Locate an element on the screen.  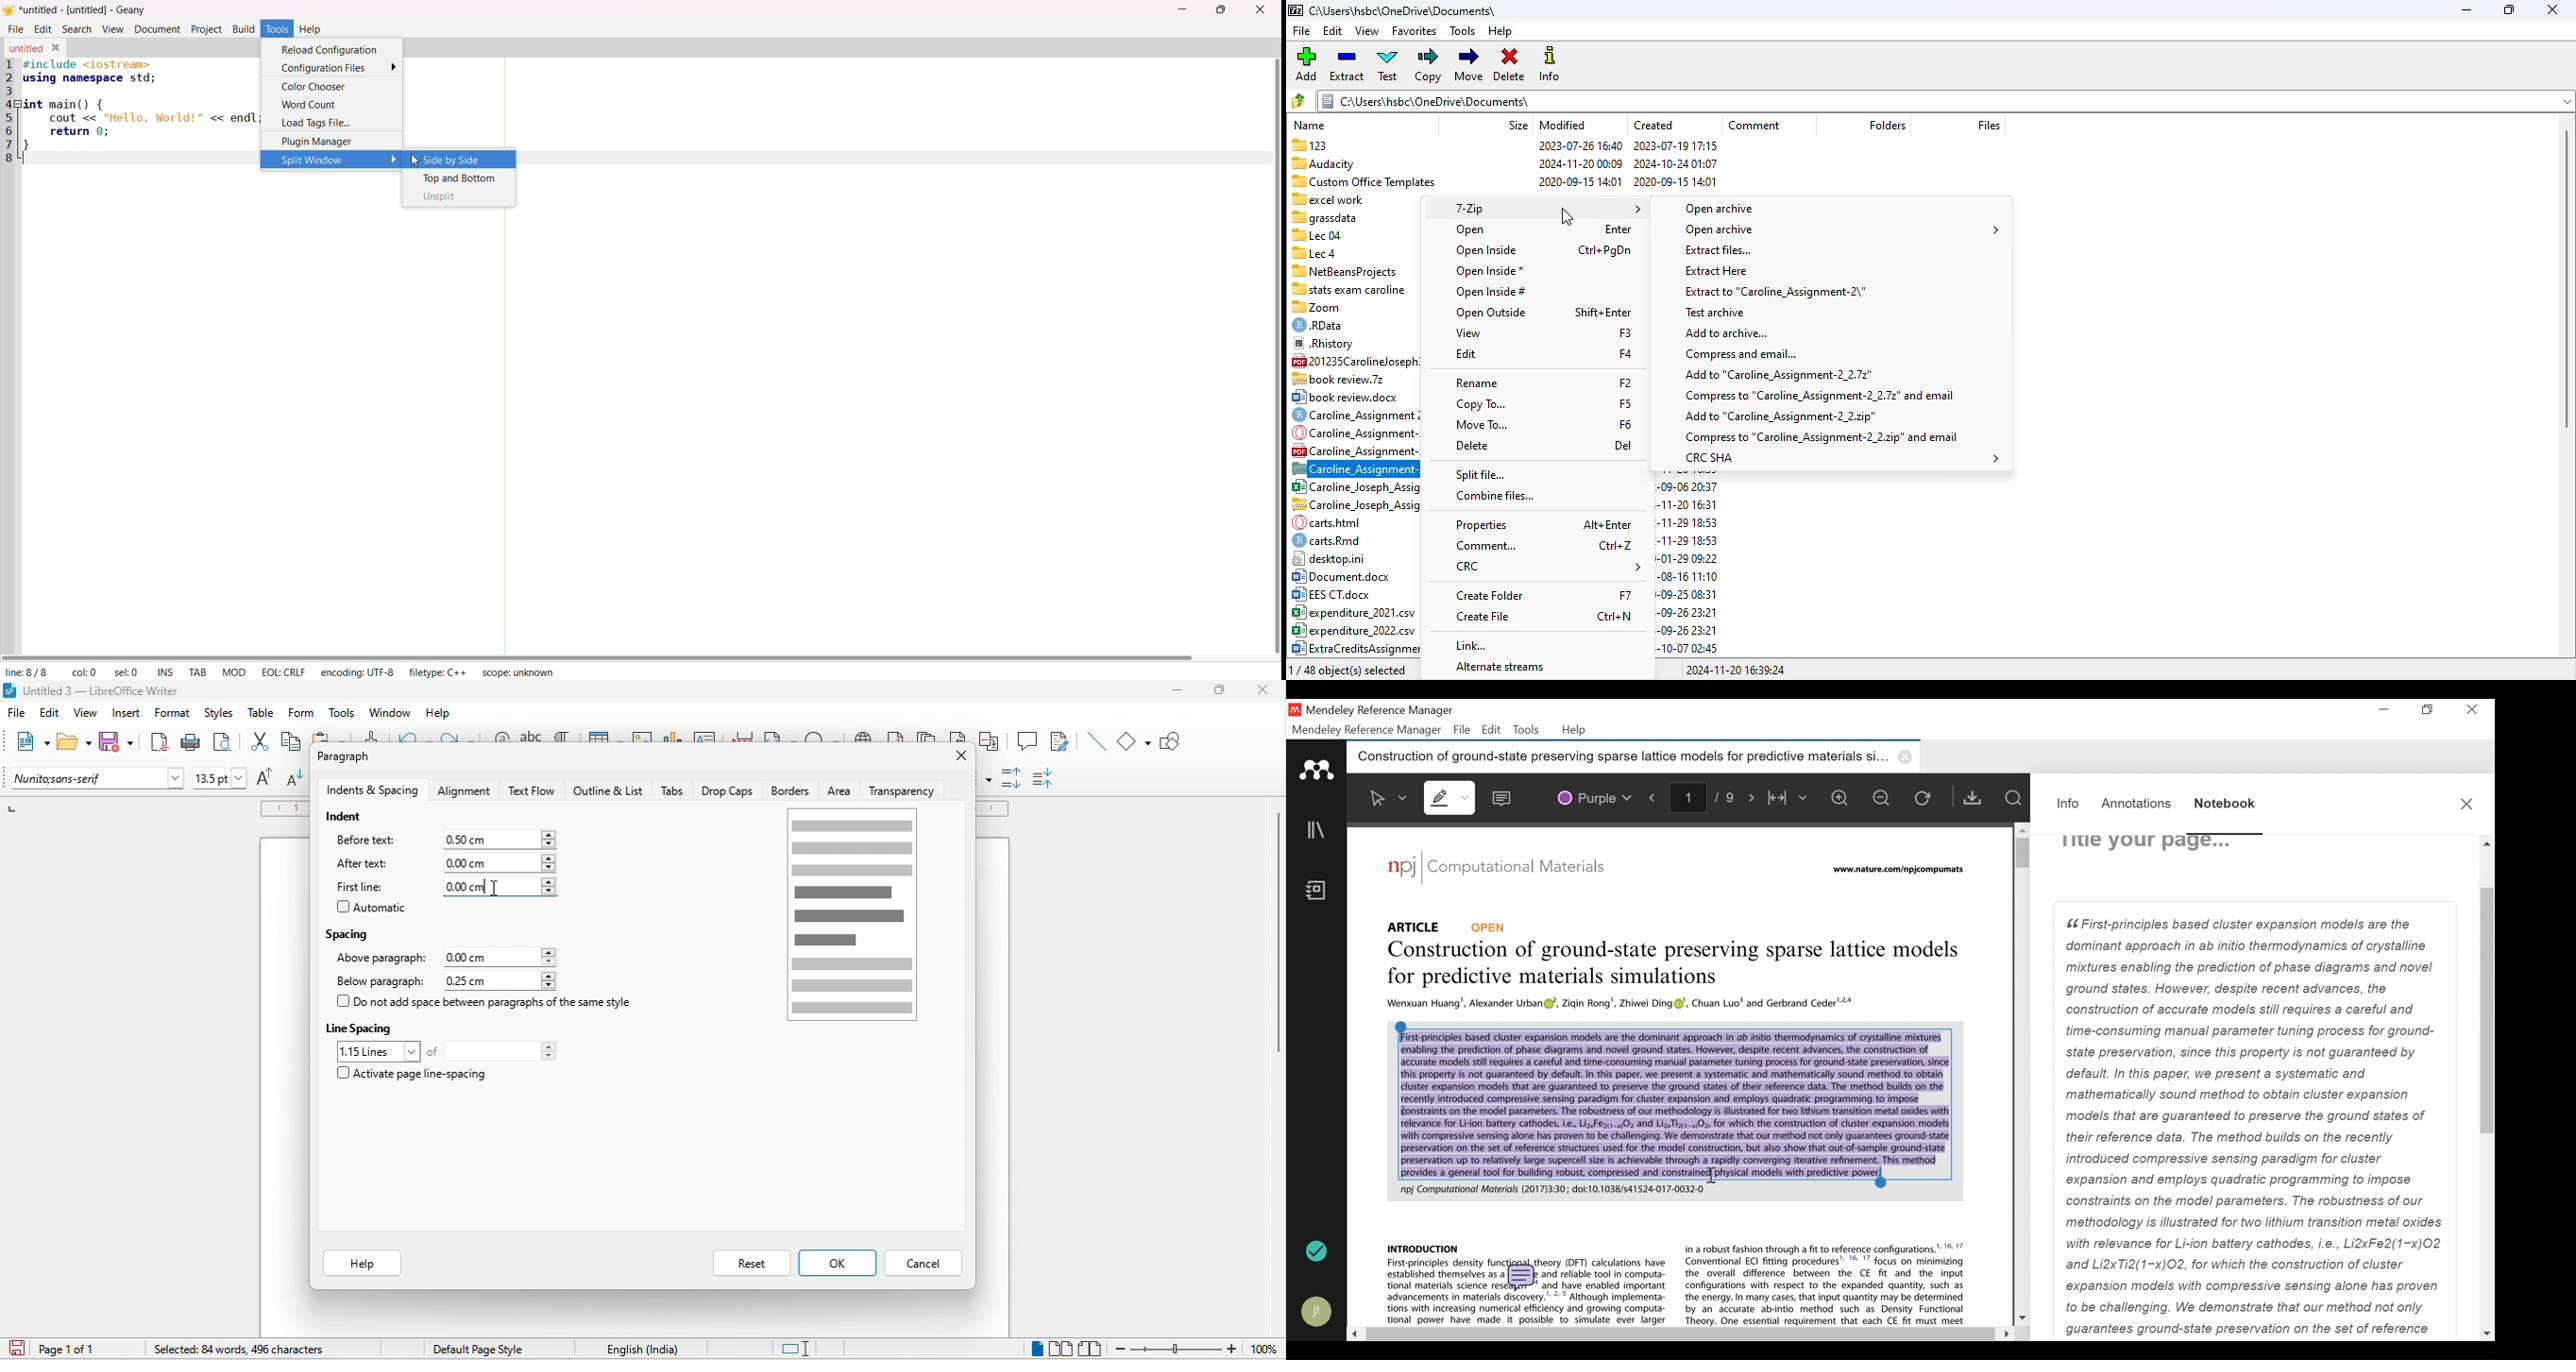
total lines is located at coordinates (500, 1051).